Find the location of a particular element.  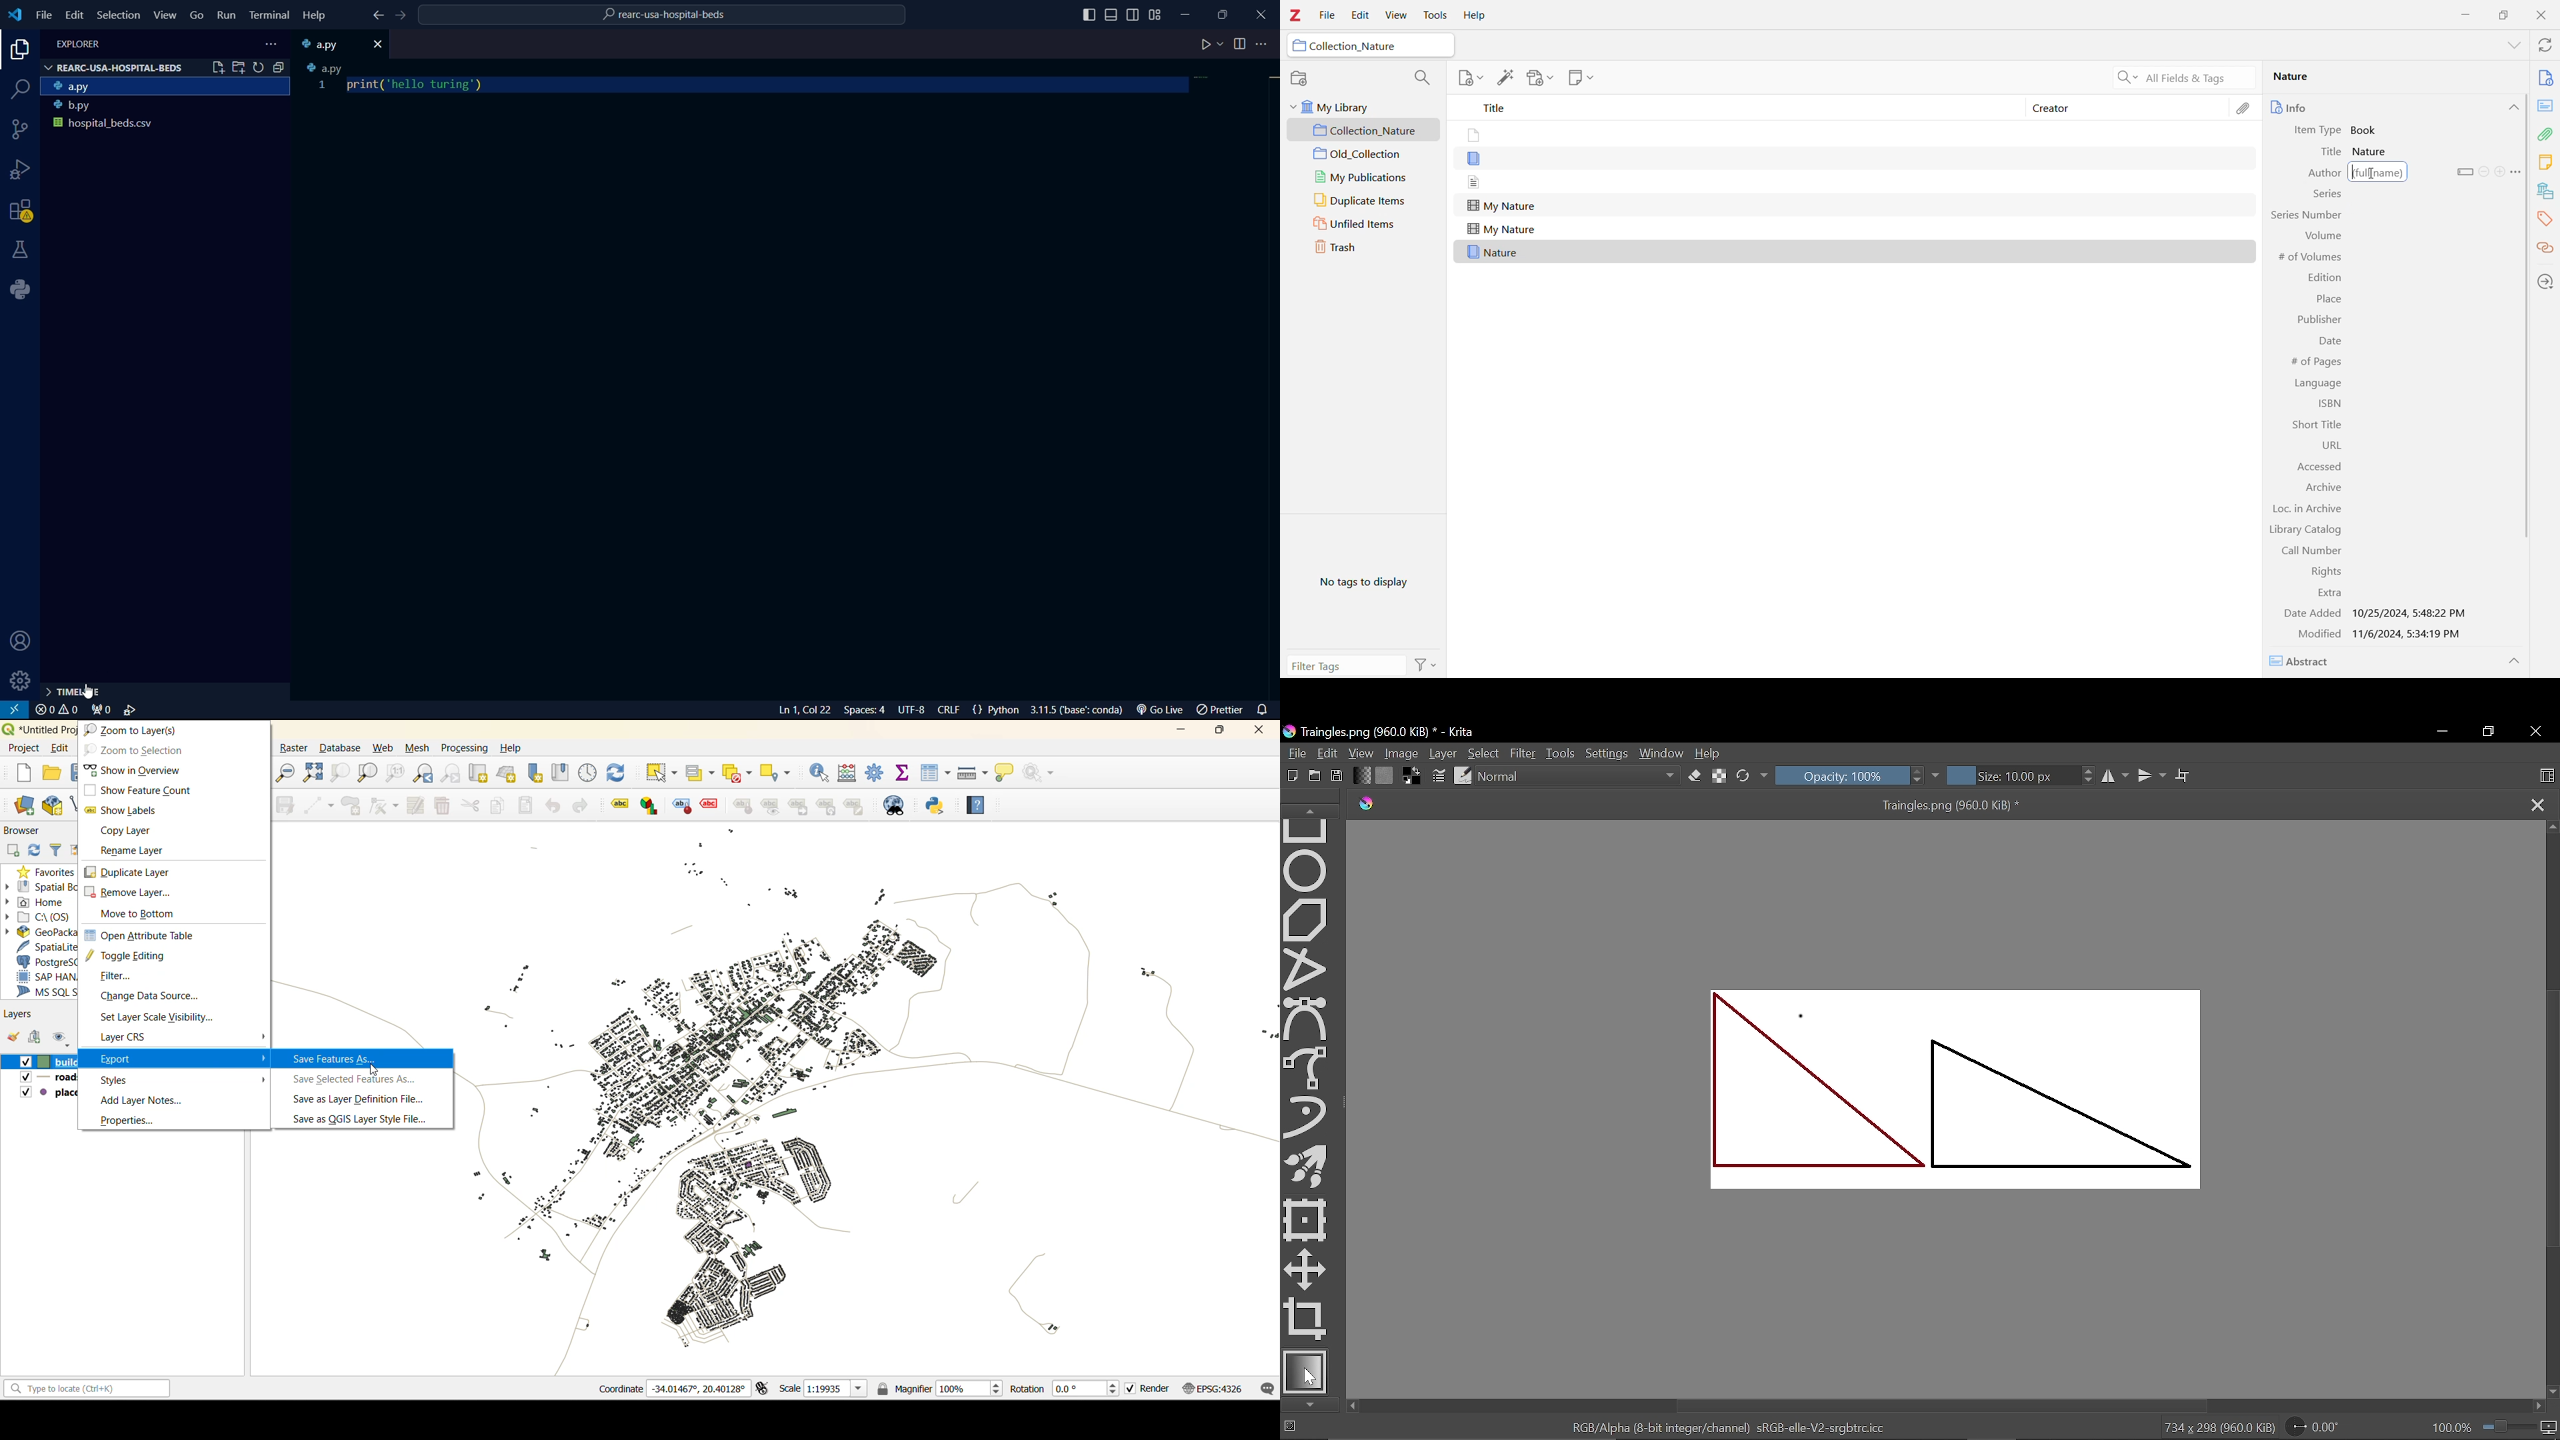

python is located at coordinates (939, 805).